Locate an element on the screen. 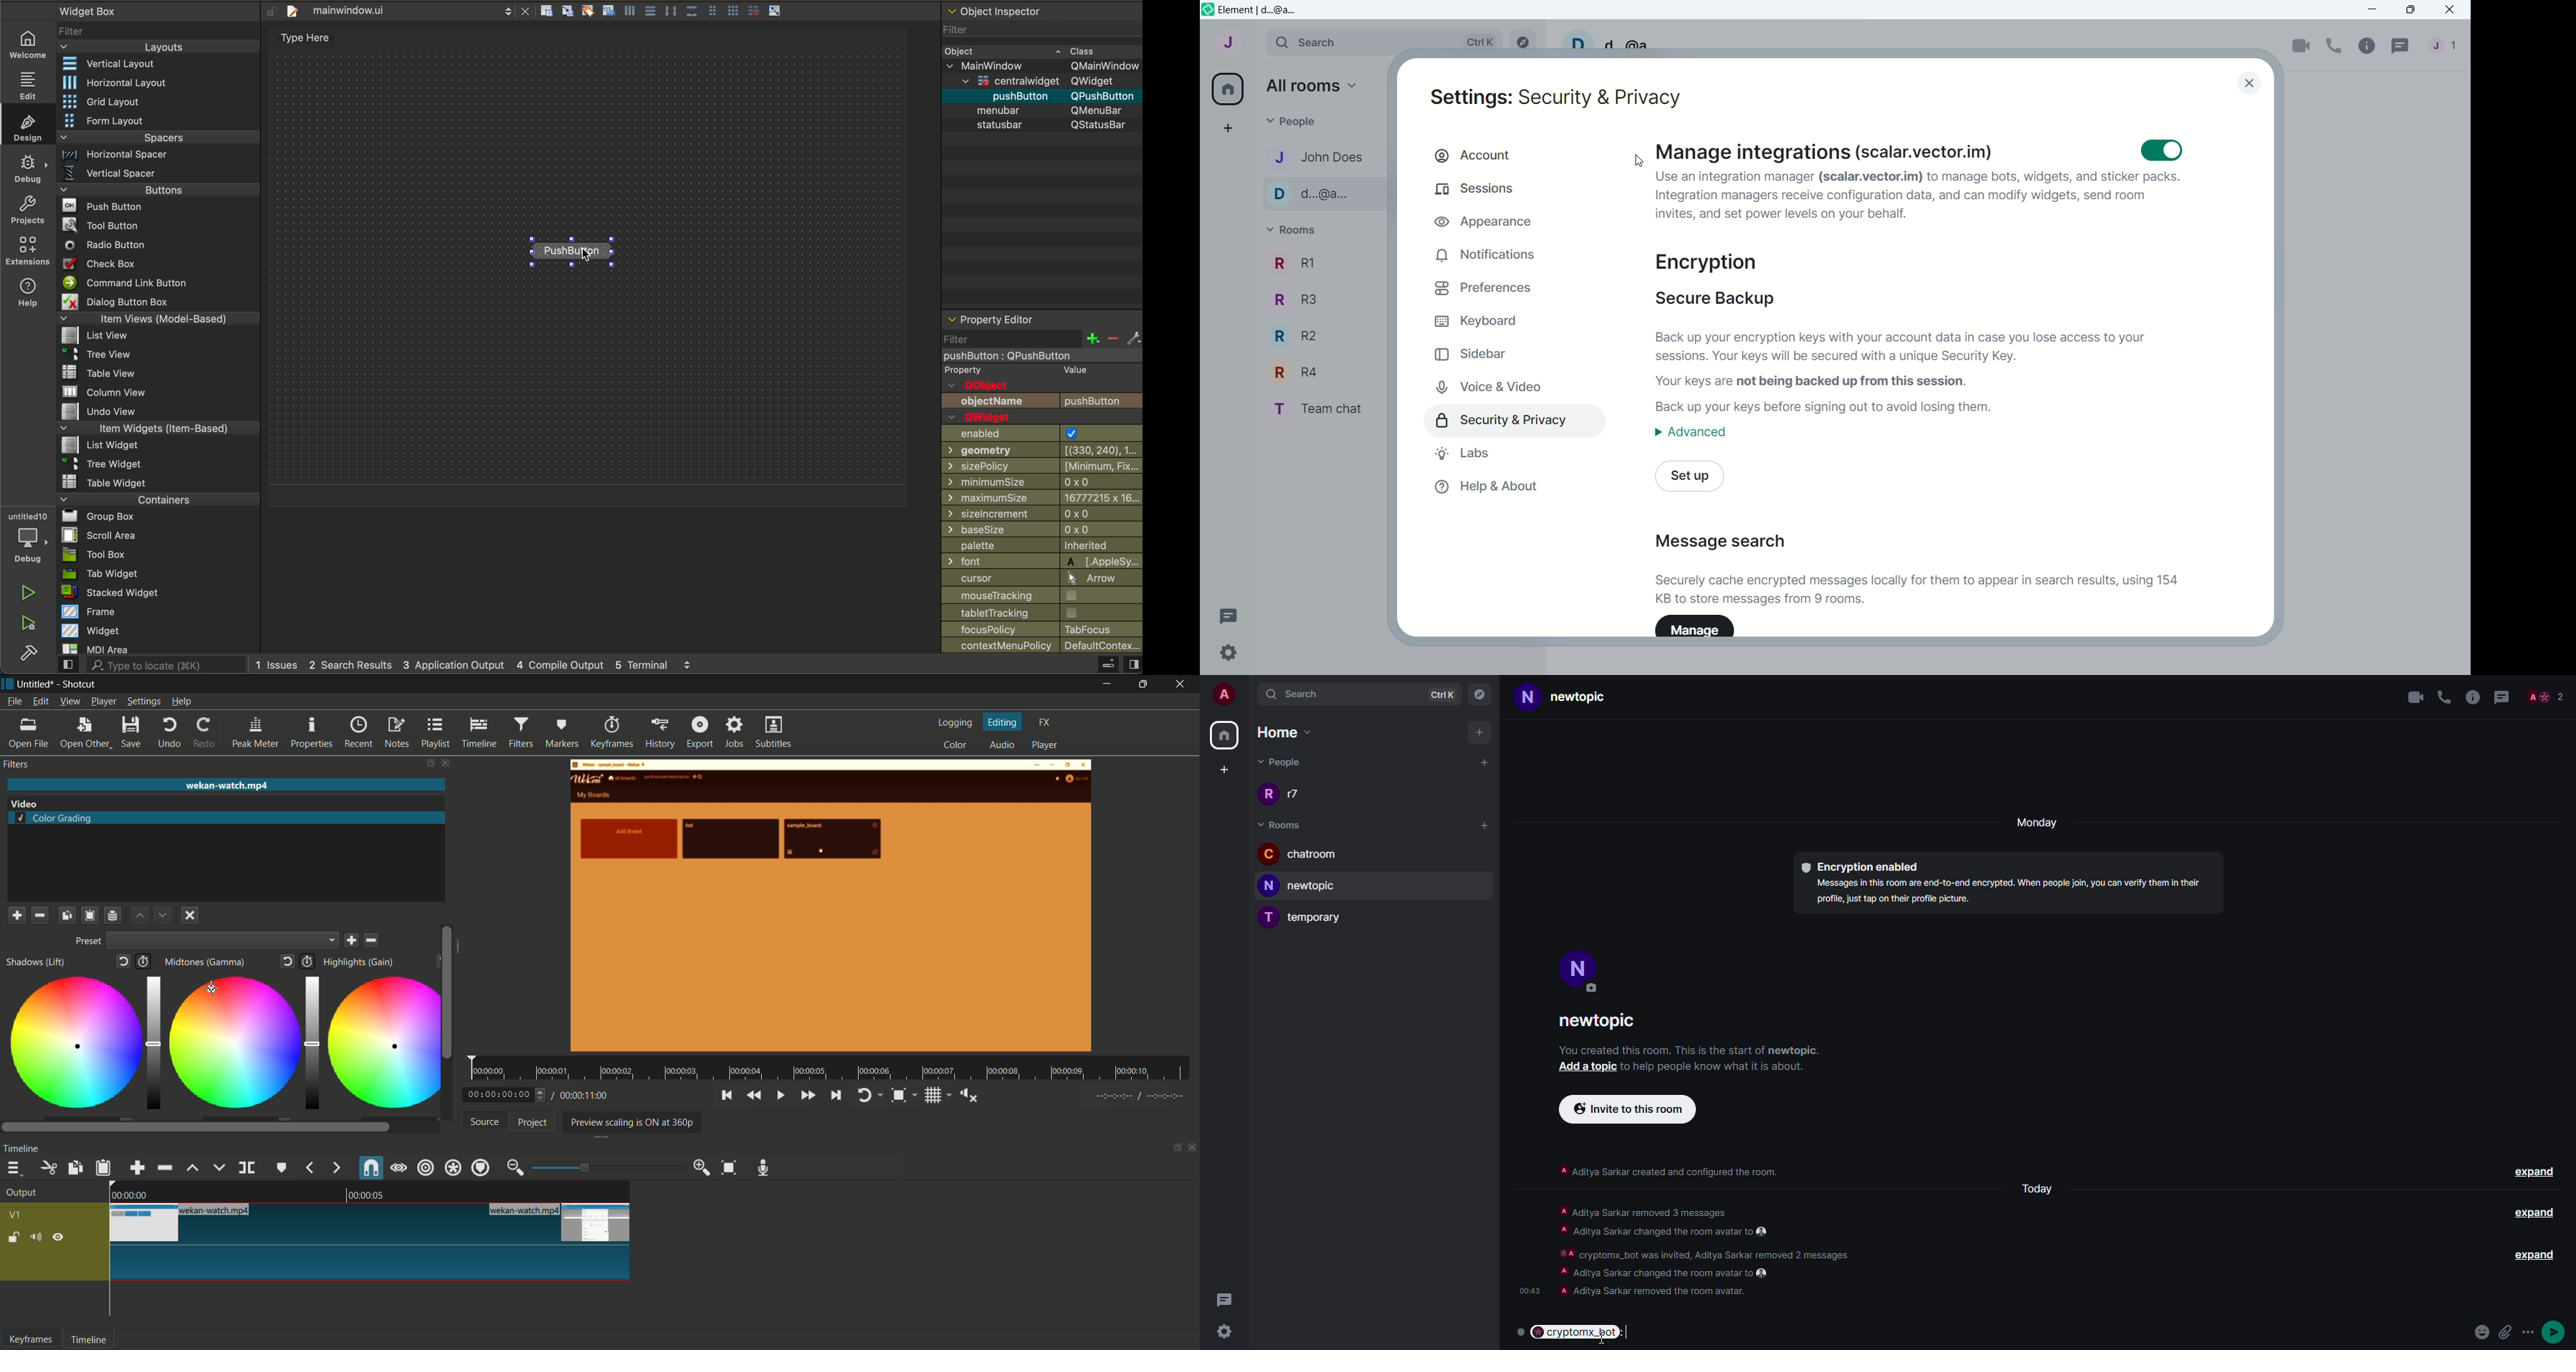 The height and width of the screenshot is (1372, 2576). ctrlK is located at coordinates (1442, 693).